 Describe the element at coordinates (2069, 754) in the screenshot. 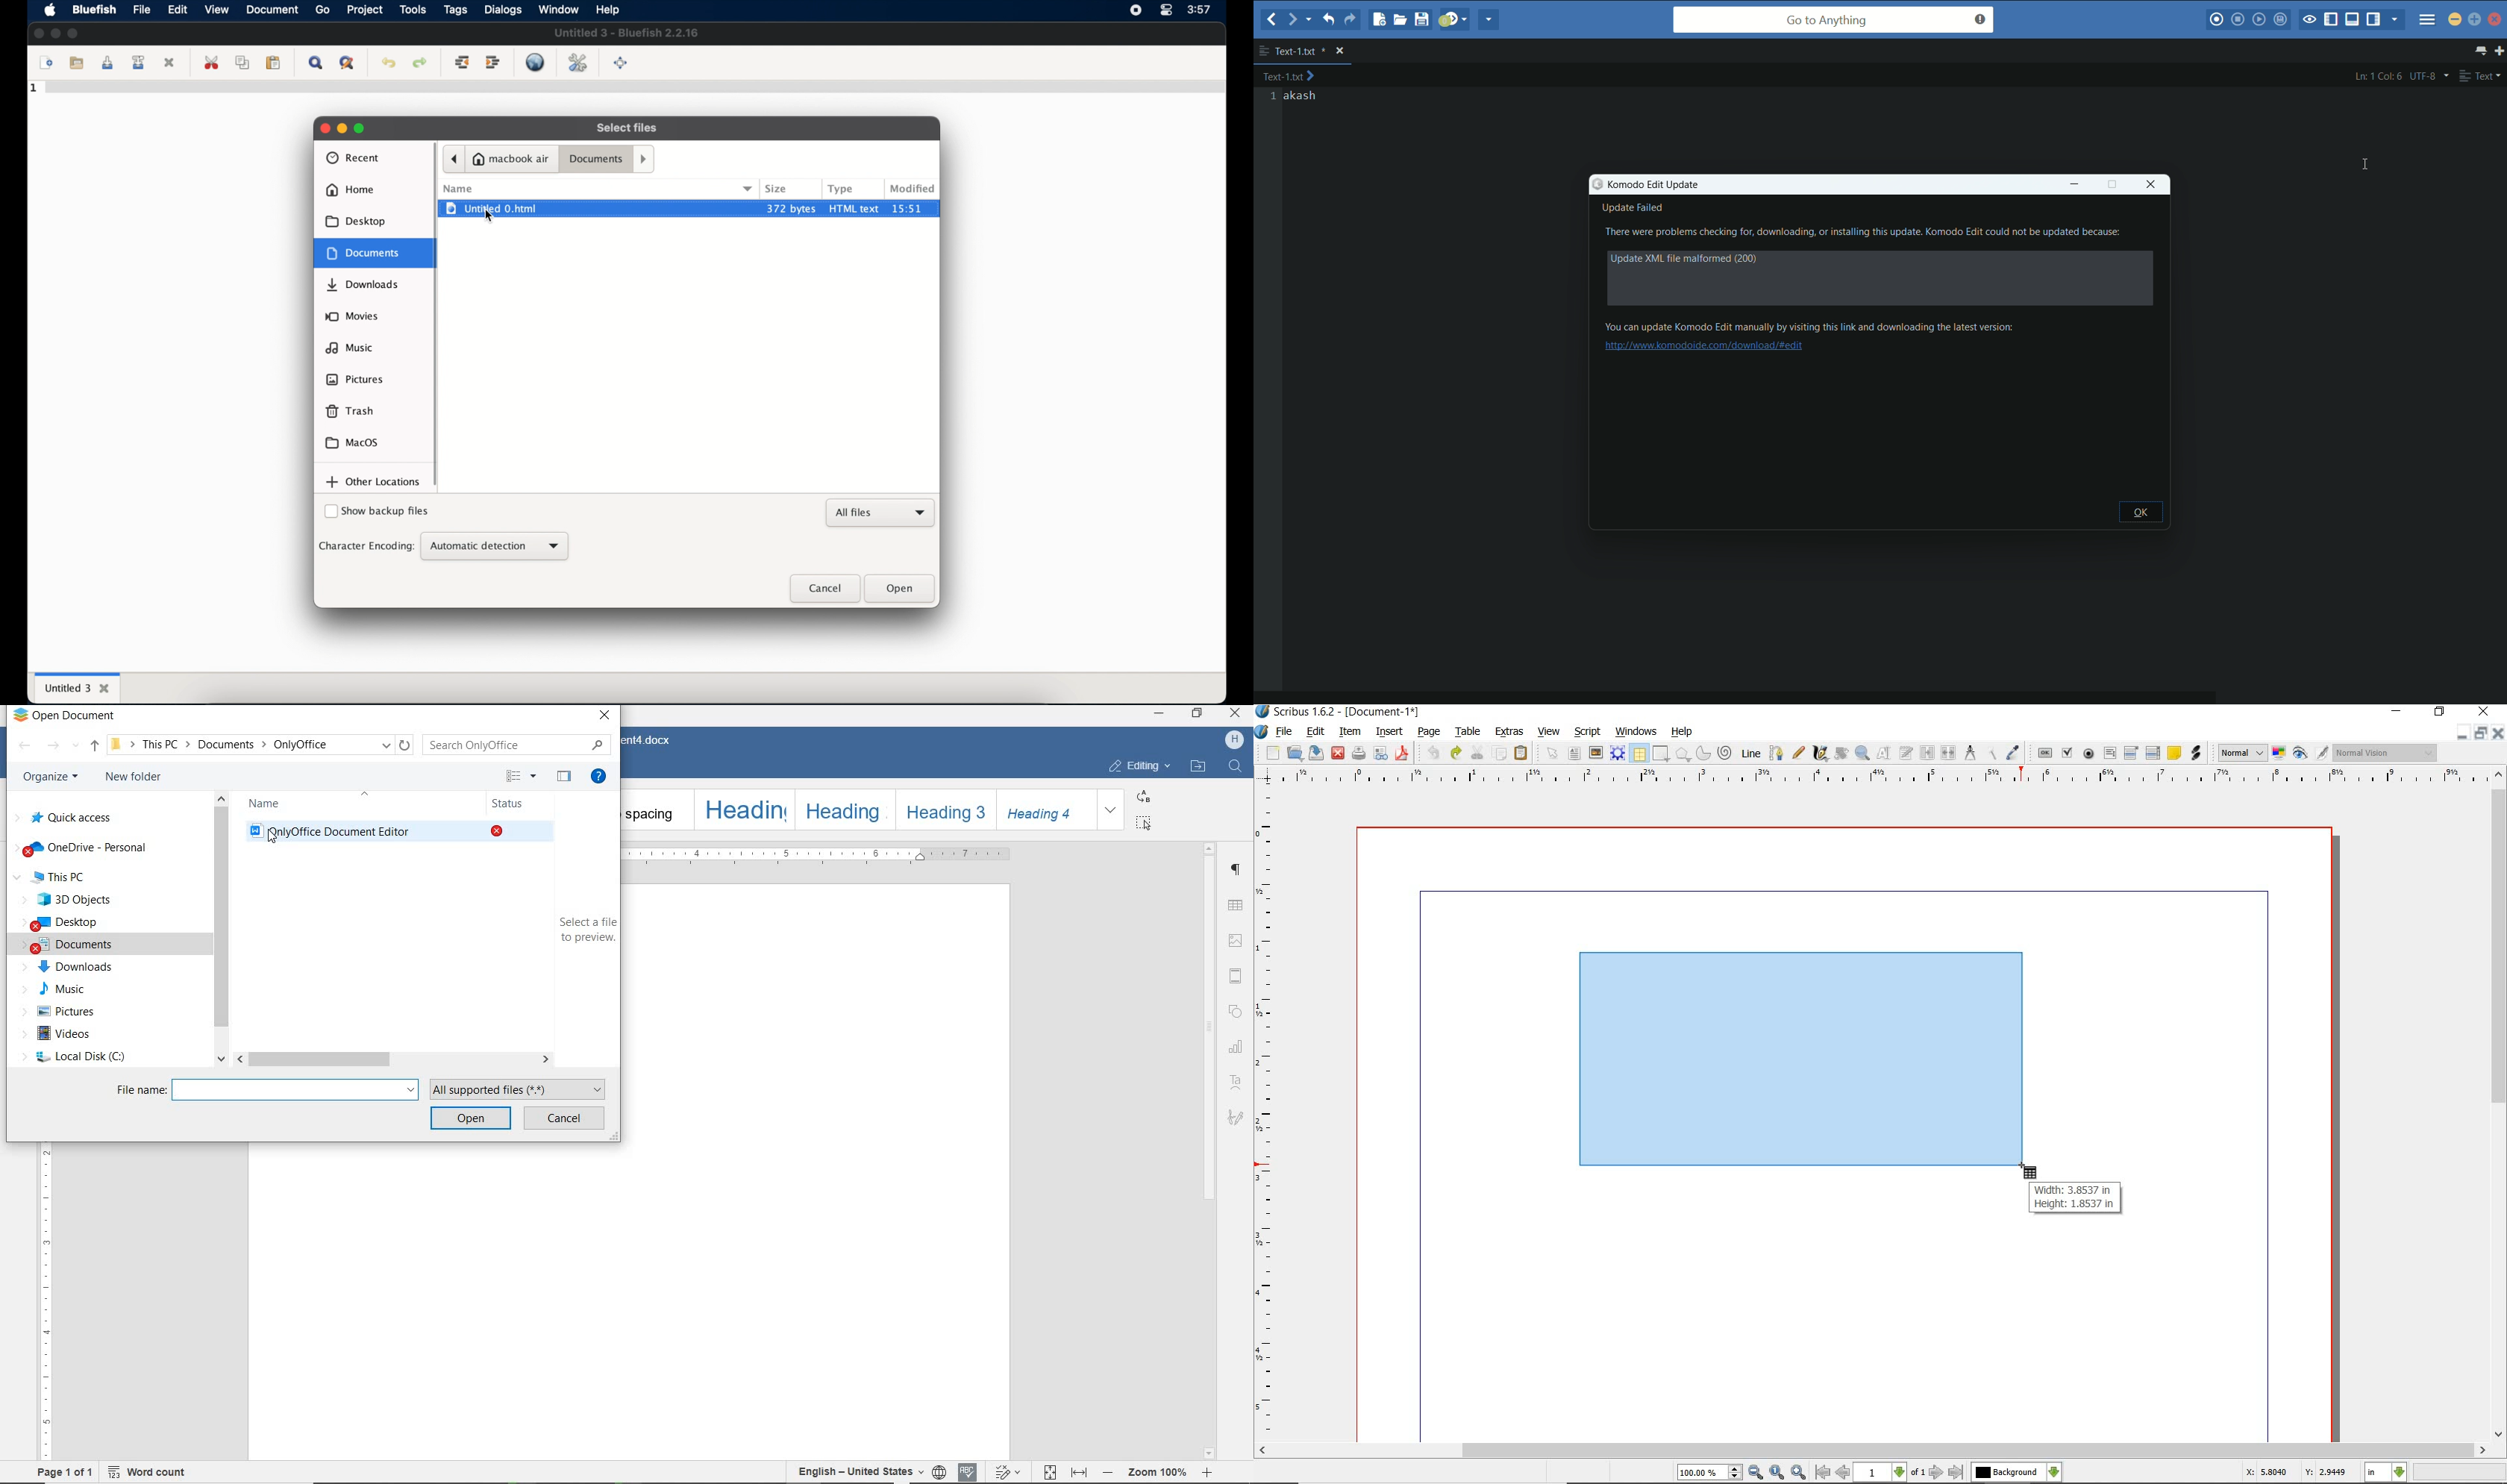

I see `pdf check box` at that location.